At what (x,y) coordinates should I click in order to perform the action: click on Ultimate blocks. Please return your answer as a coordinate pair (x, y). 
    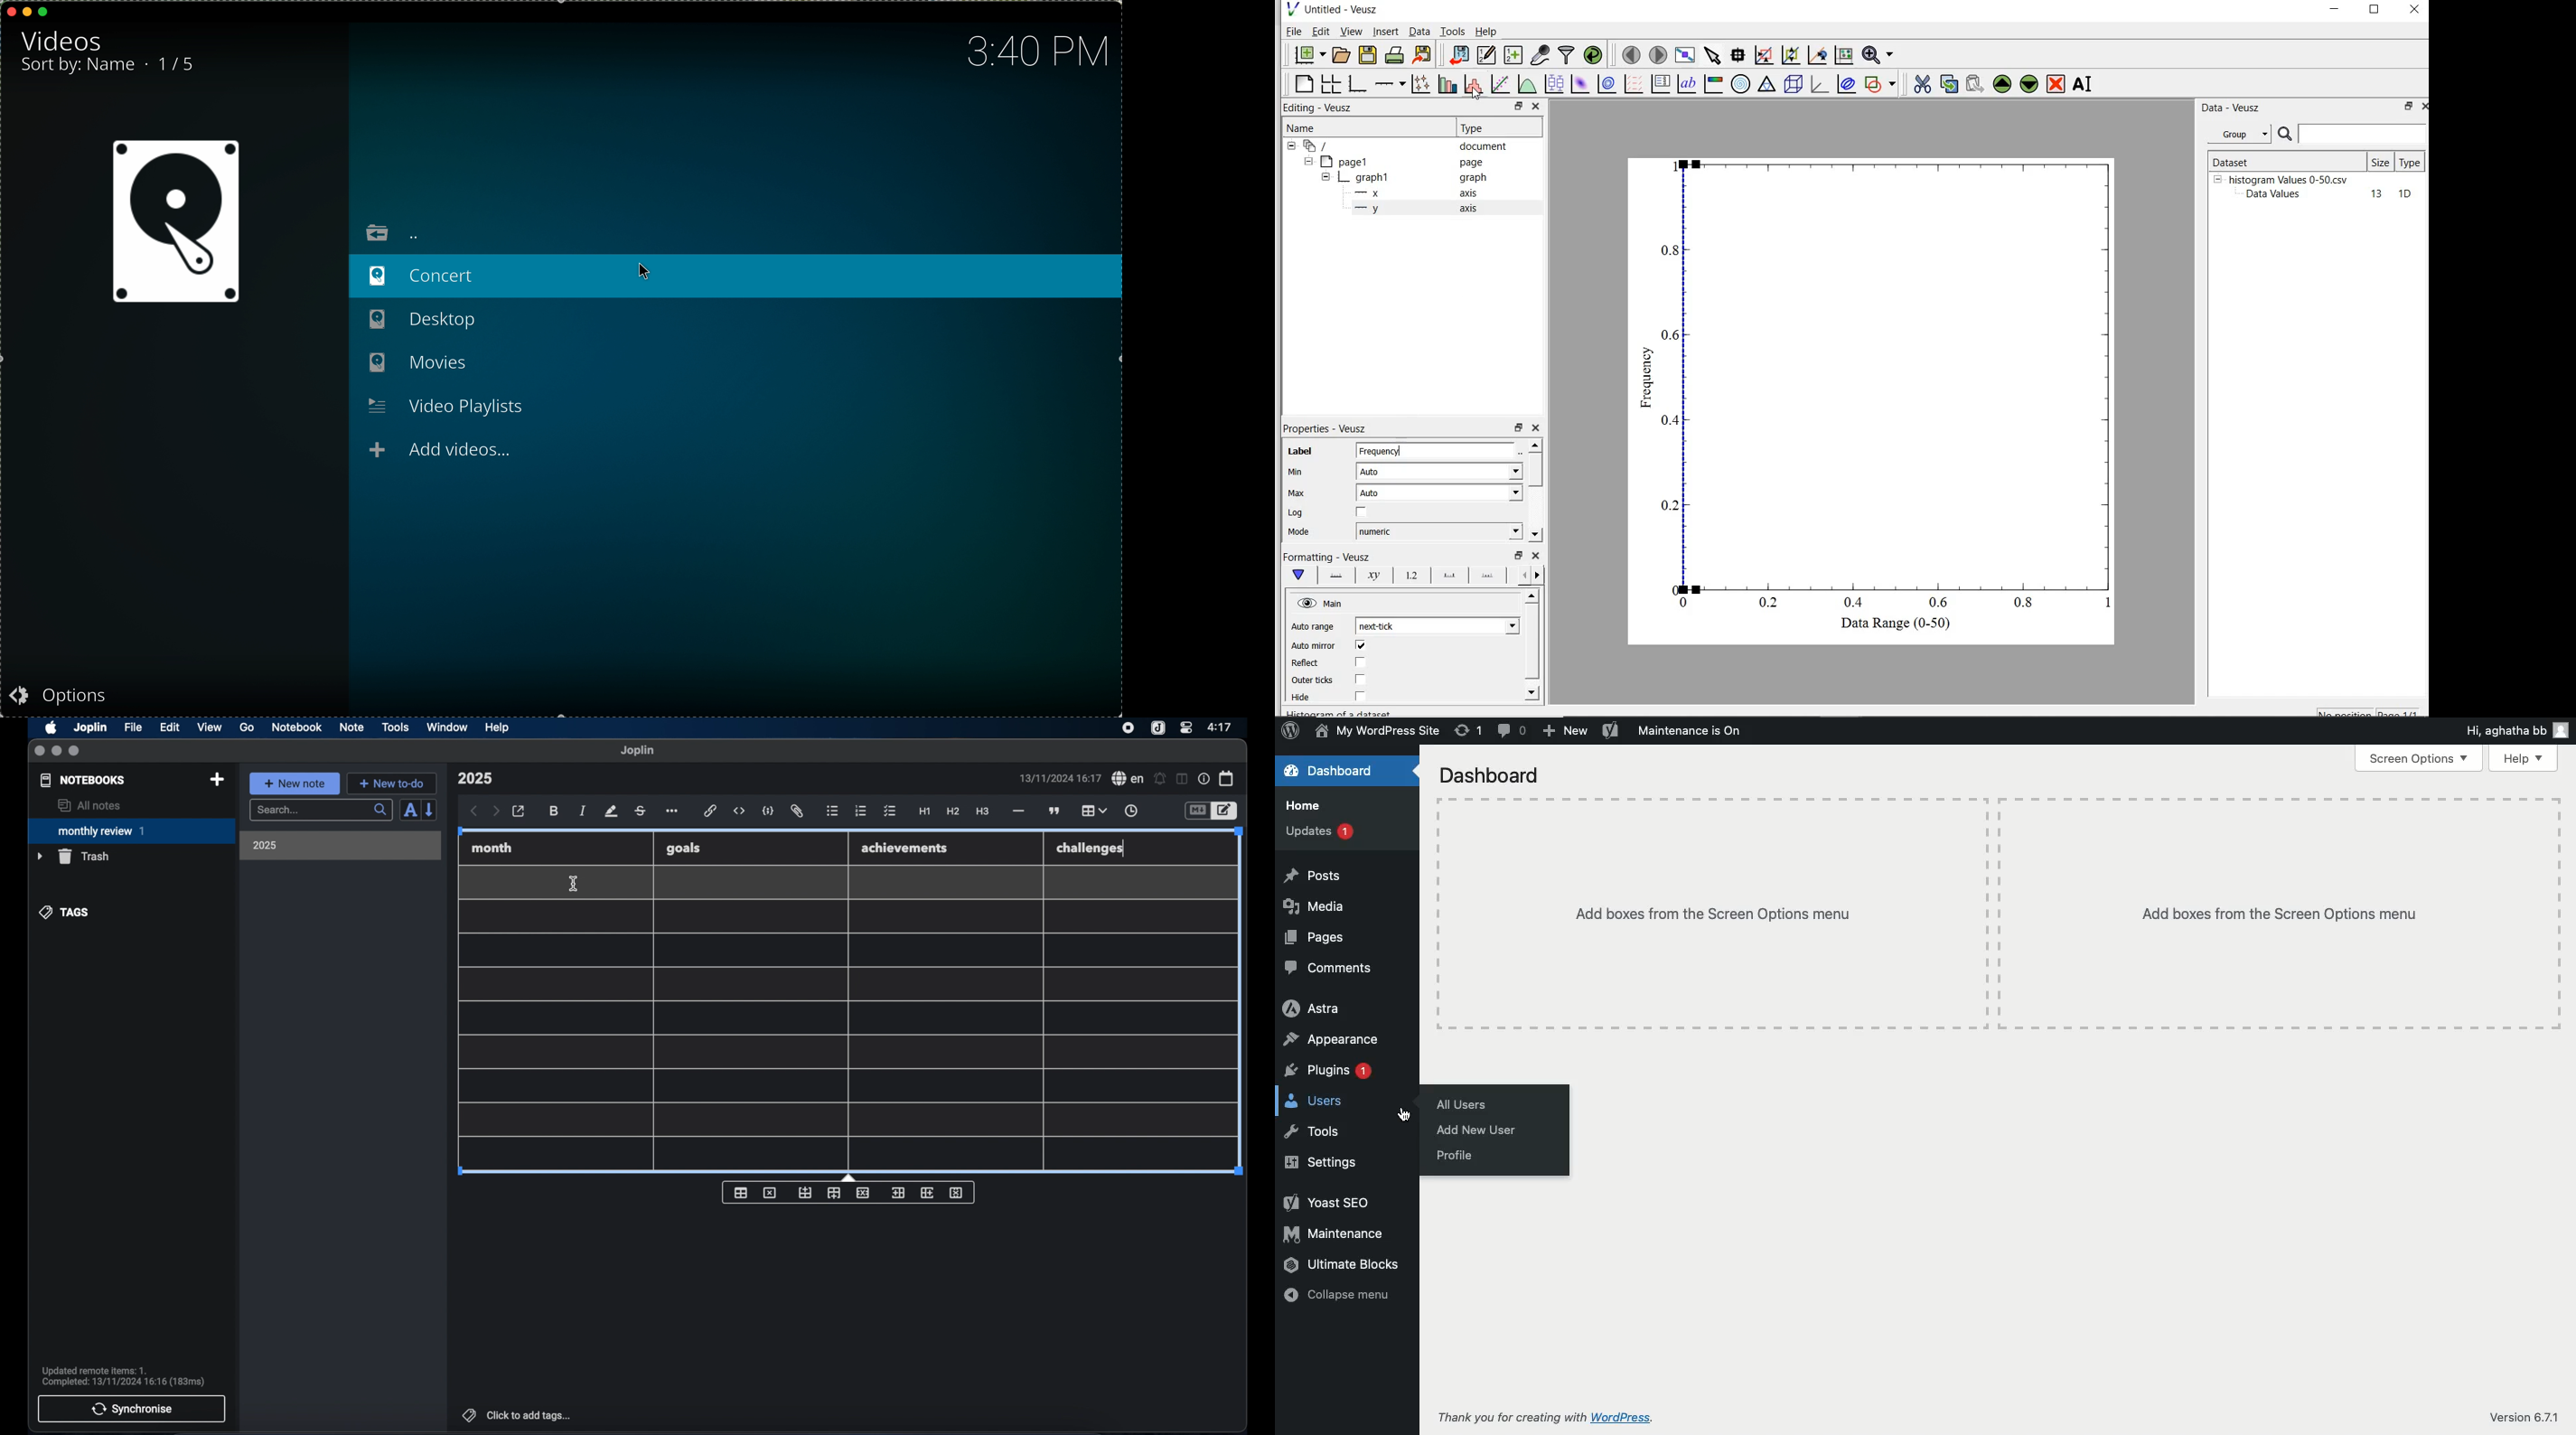
    Looking at the image, I should click on (1344, 1268).